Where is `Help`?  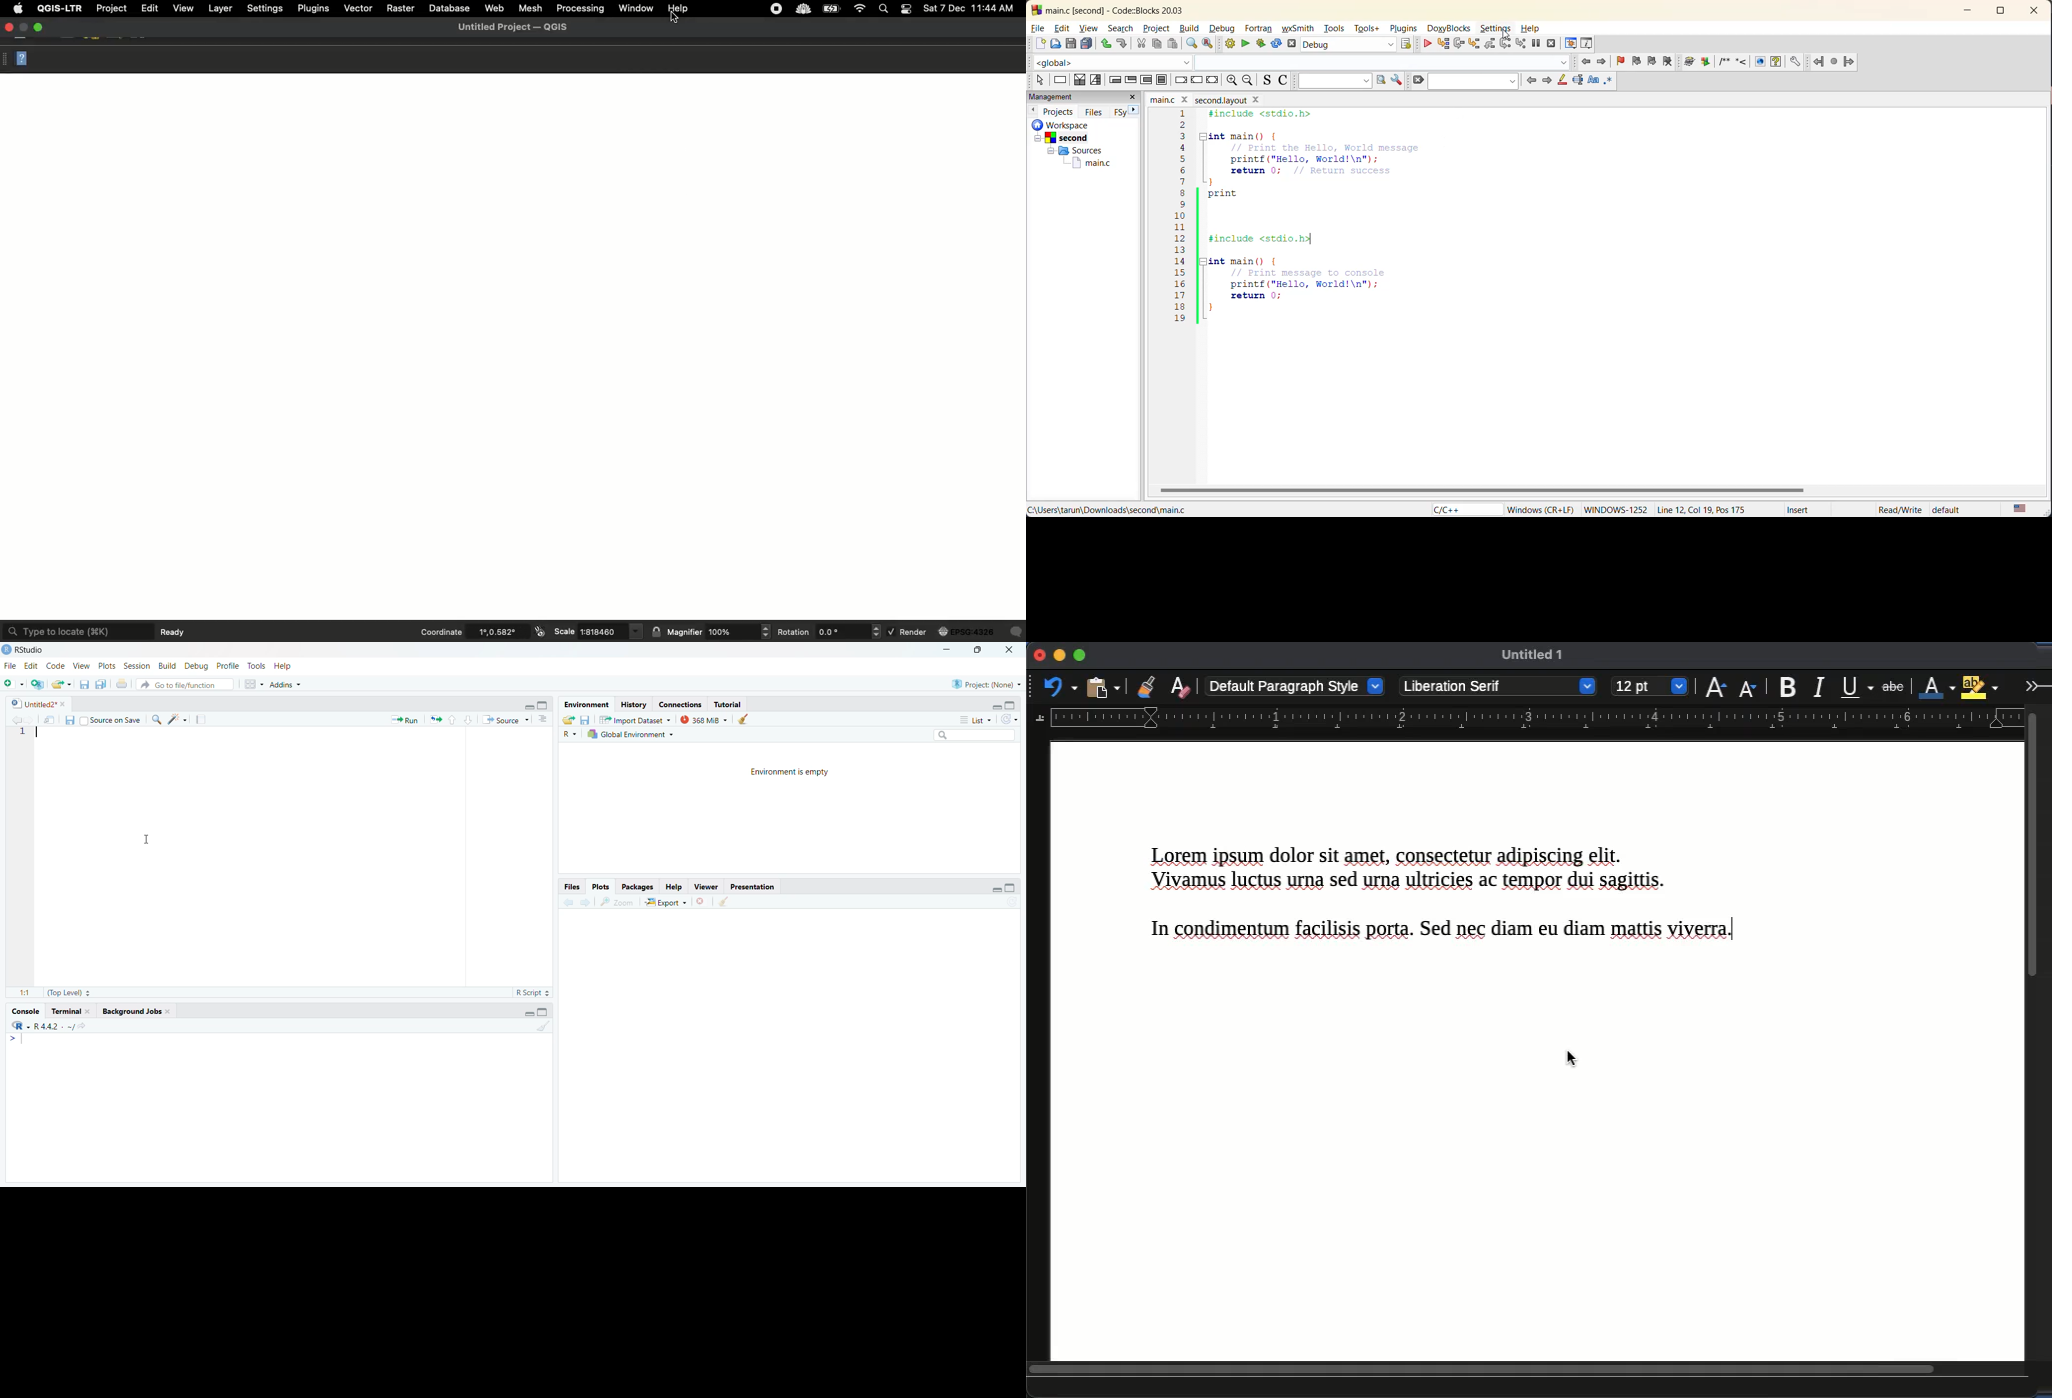 Help is located at coordinates (677, 887).